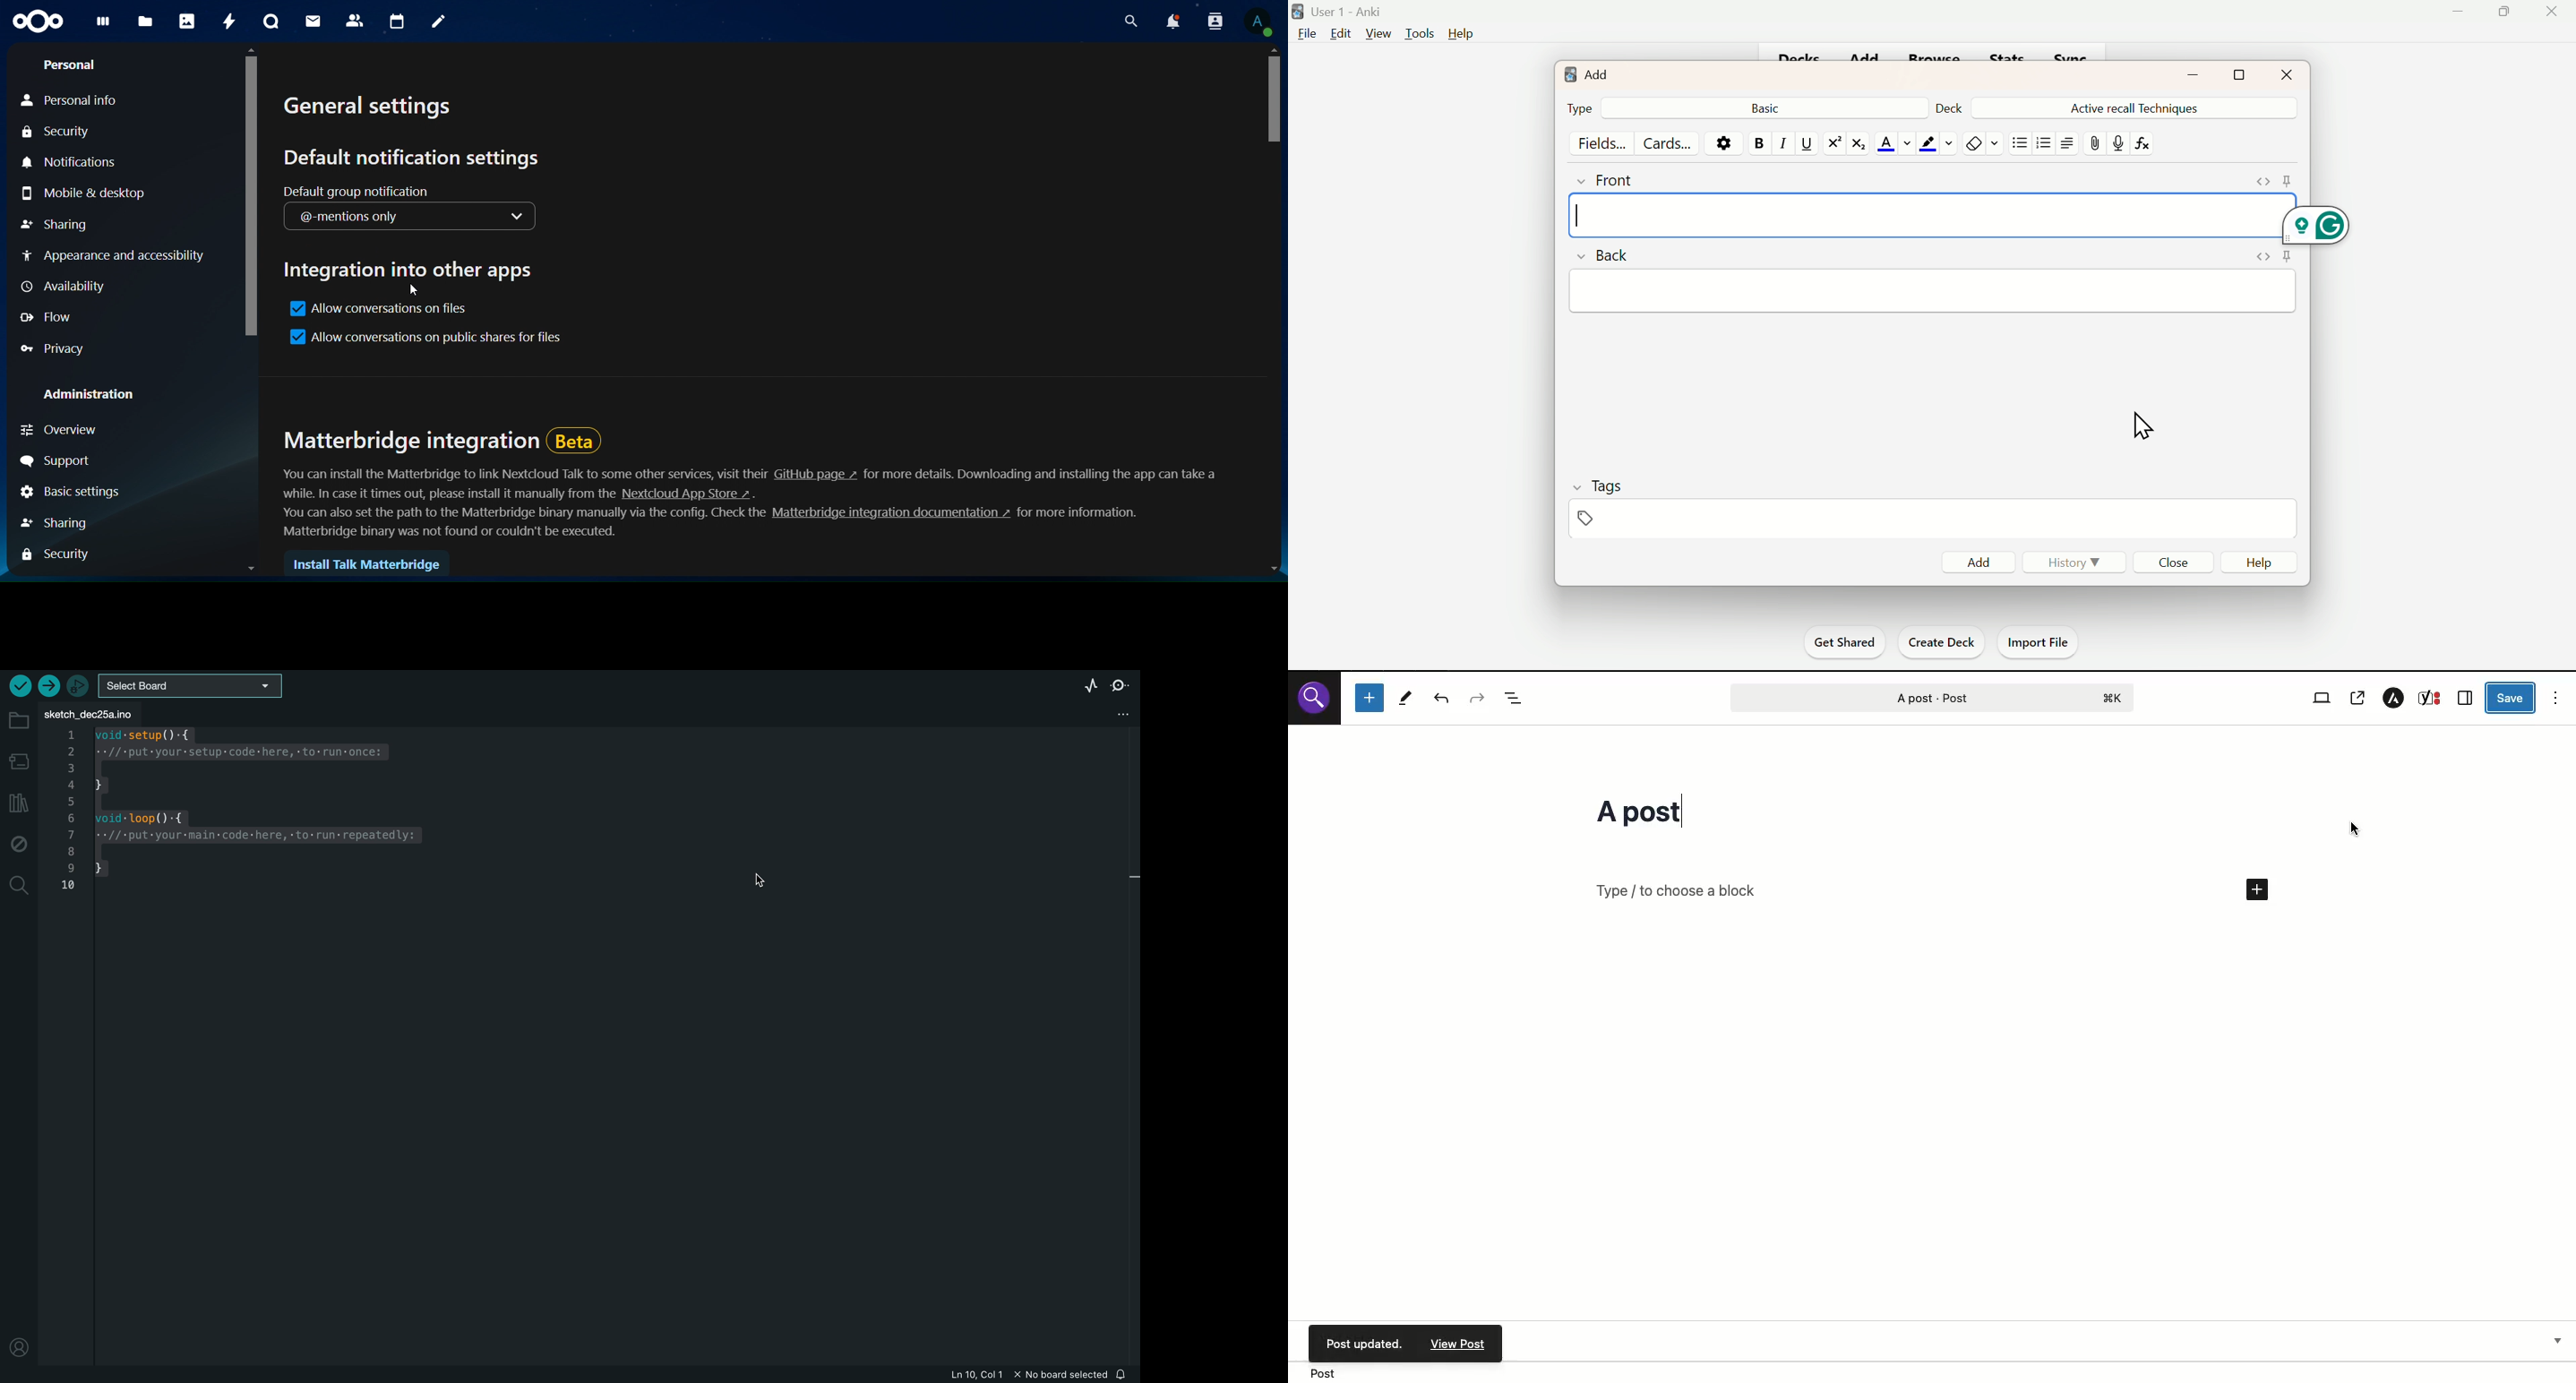 The image size is (2576, 1400). I want to click on Maximise, so click(2503, 11).